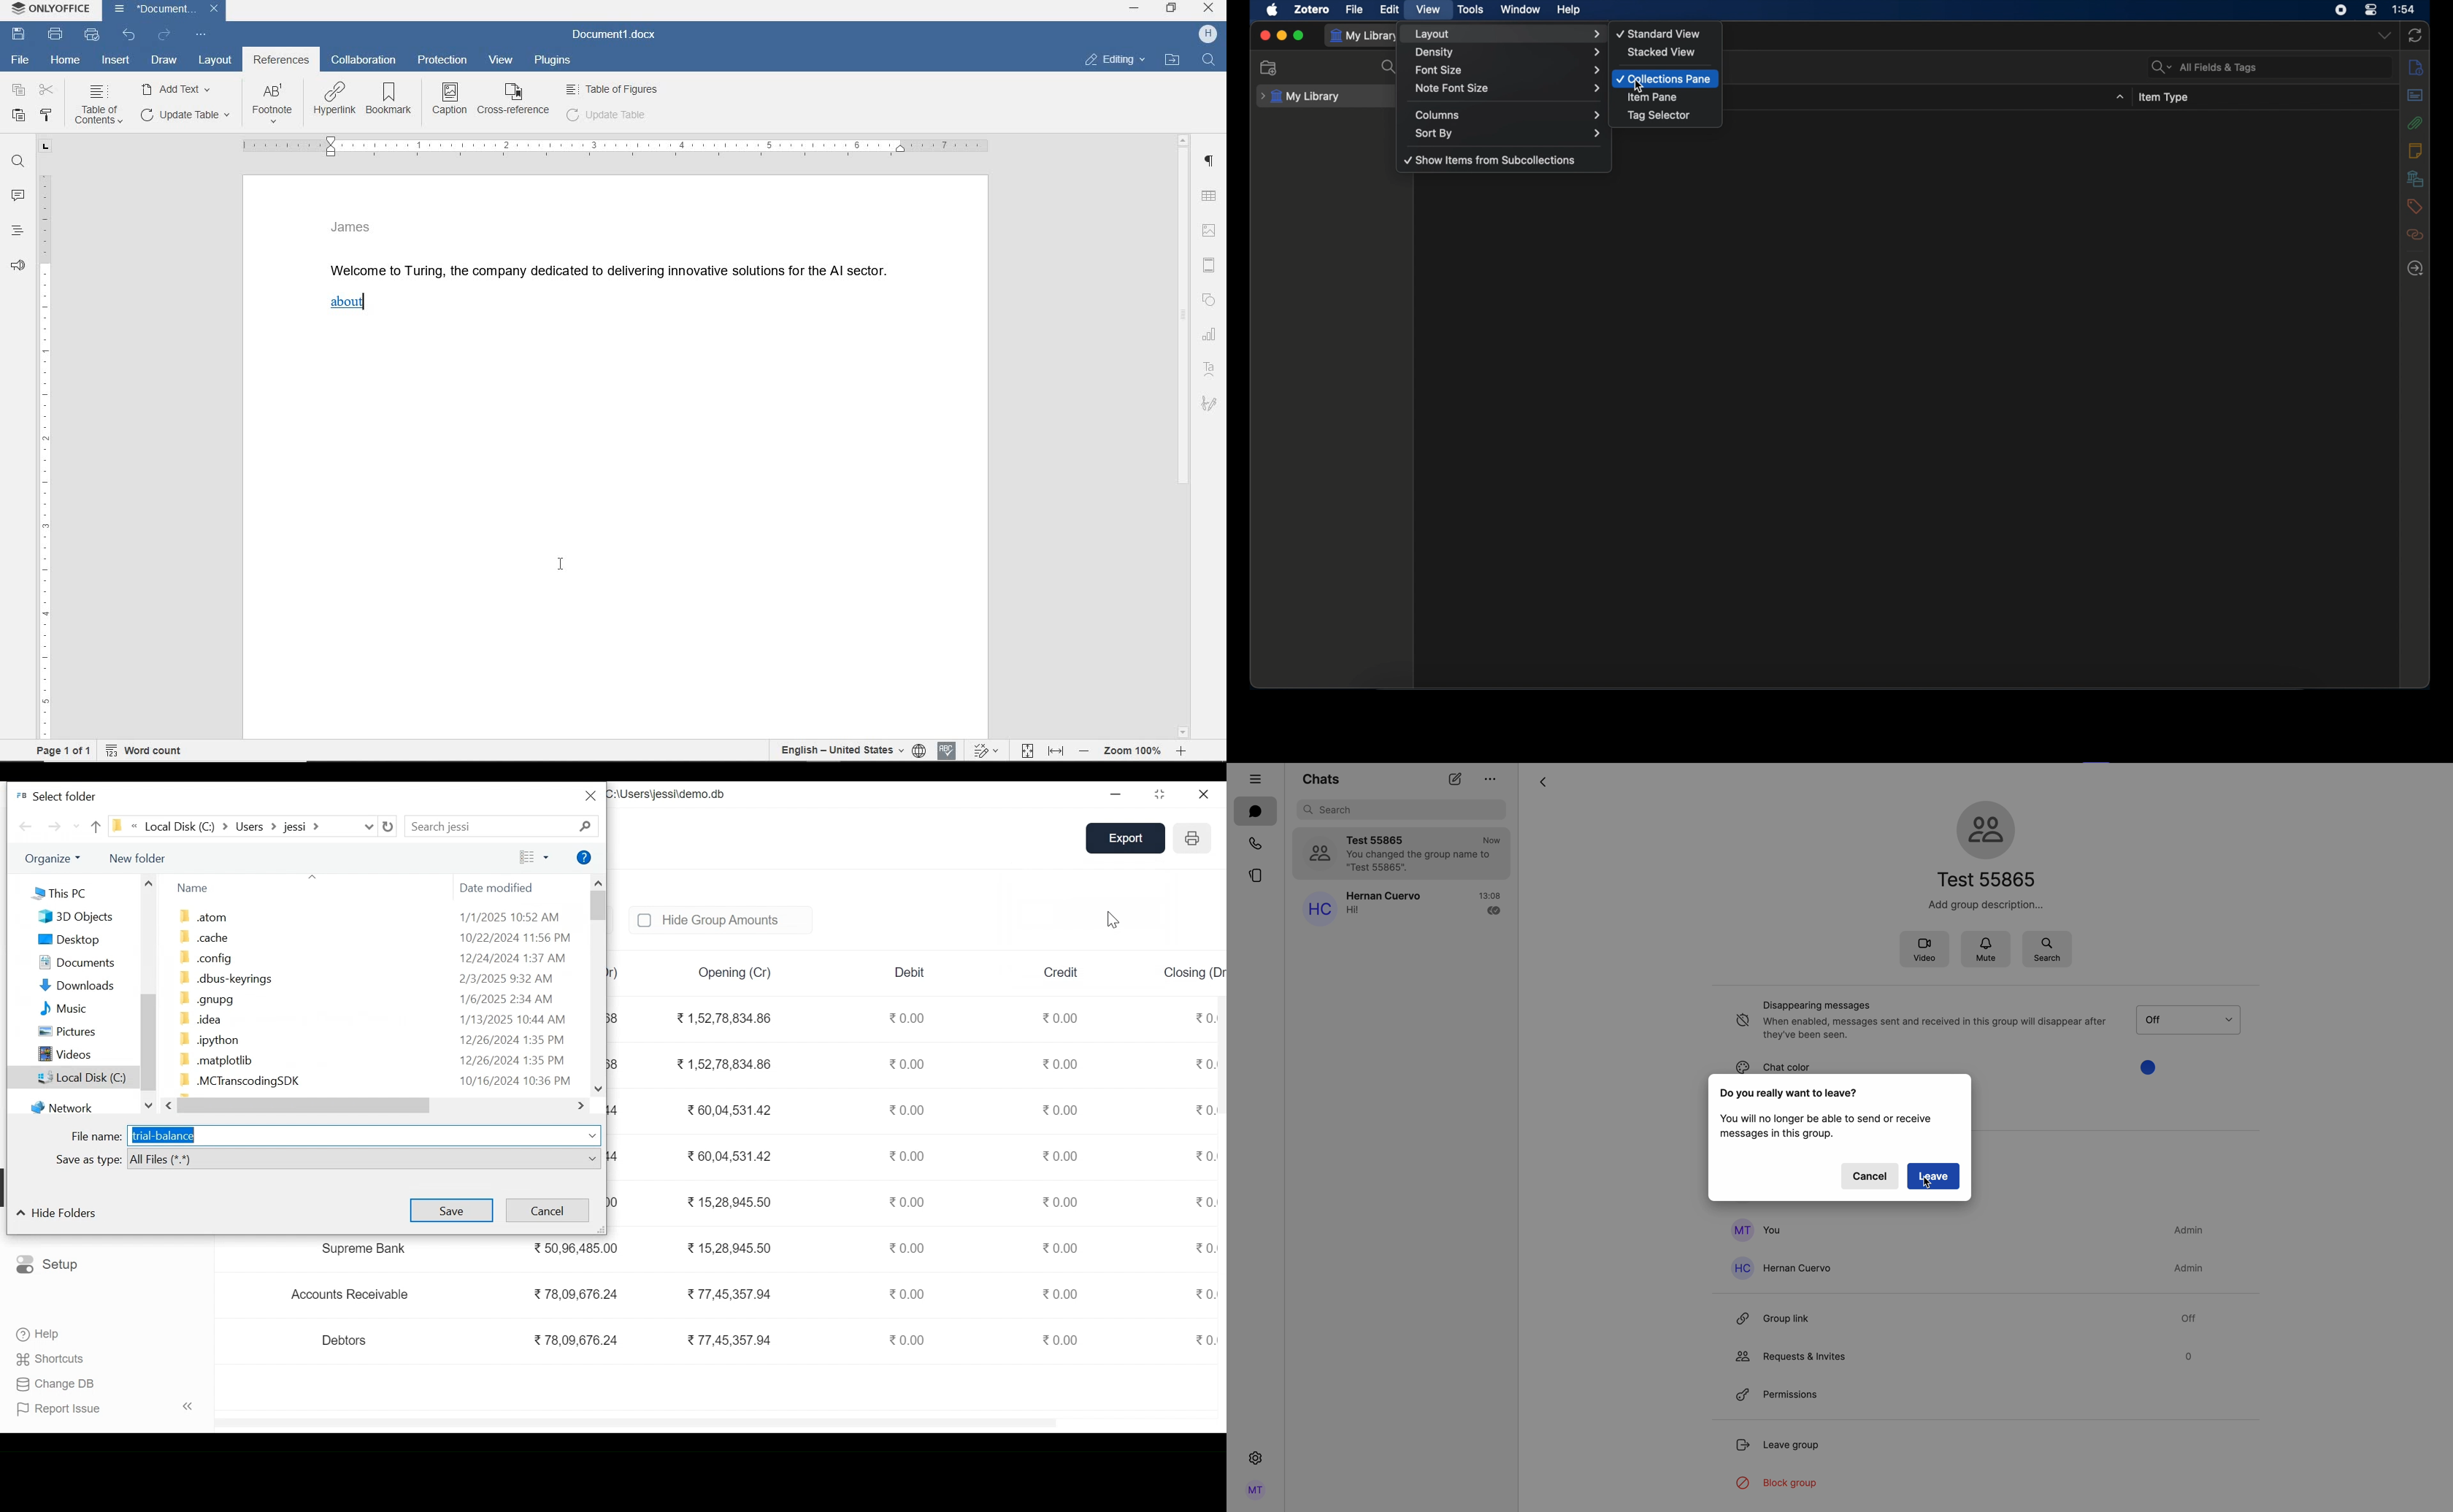  Describe the element at coordinates (1204, 1339) in the screenshot. I see `0.00` at that location.